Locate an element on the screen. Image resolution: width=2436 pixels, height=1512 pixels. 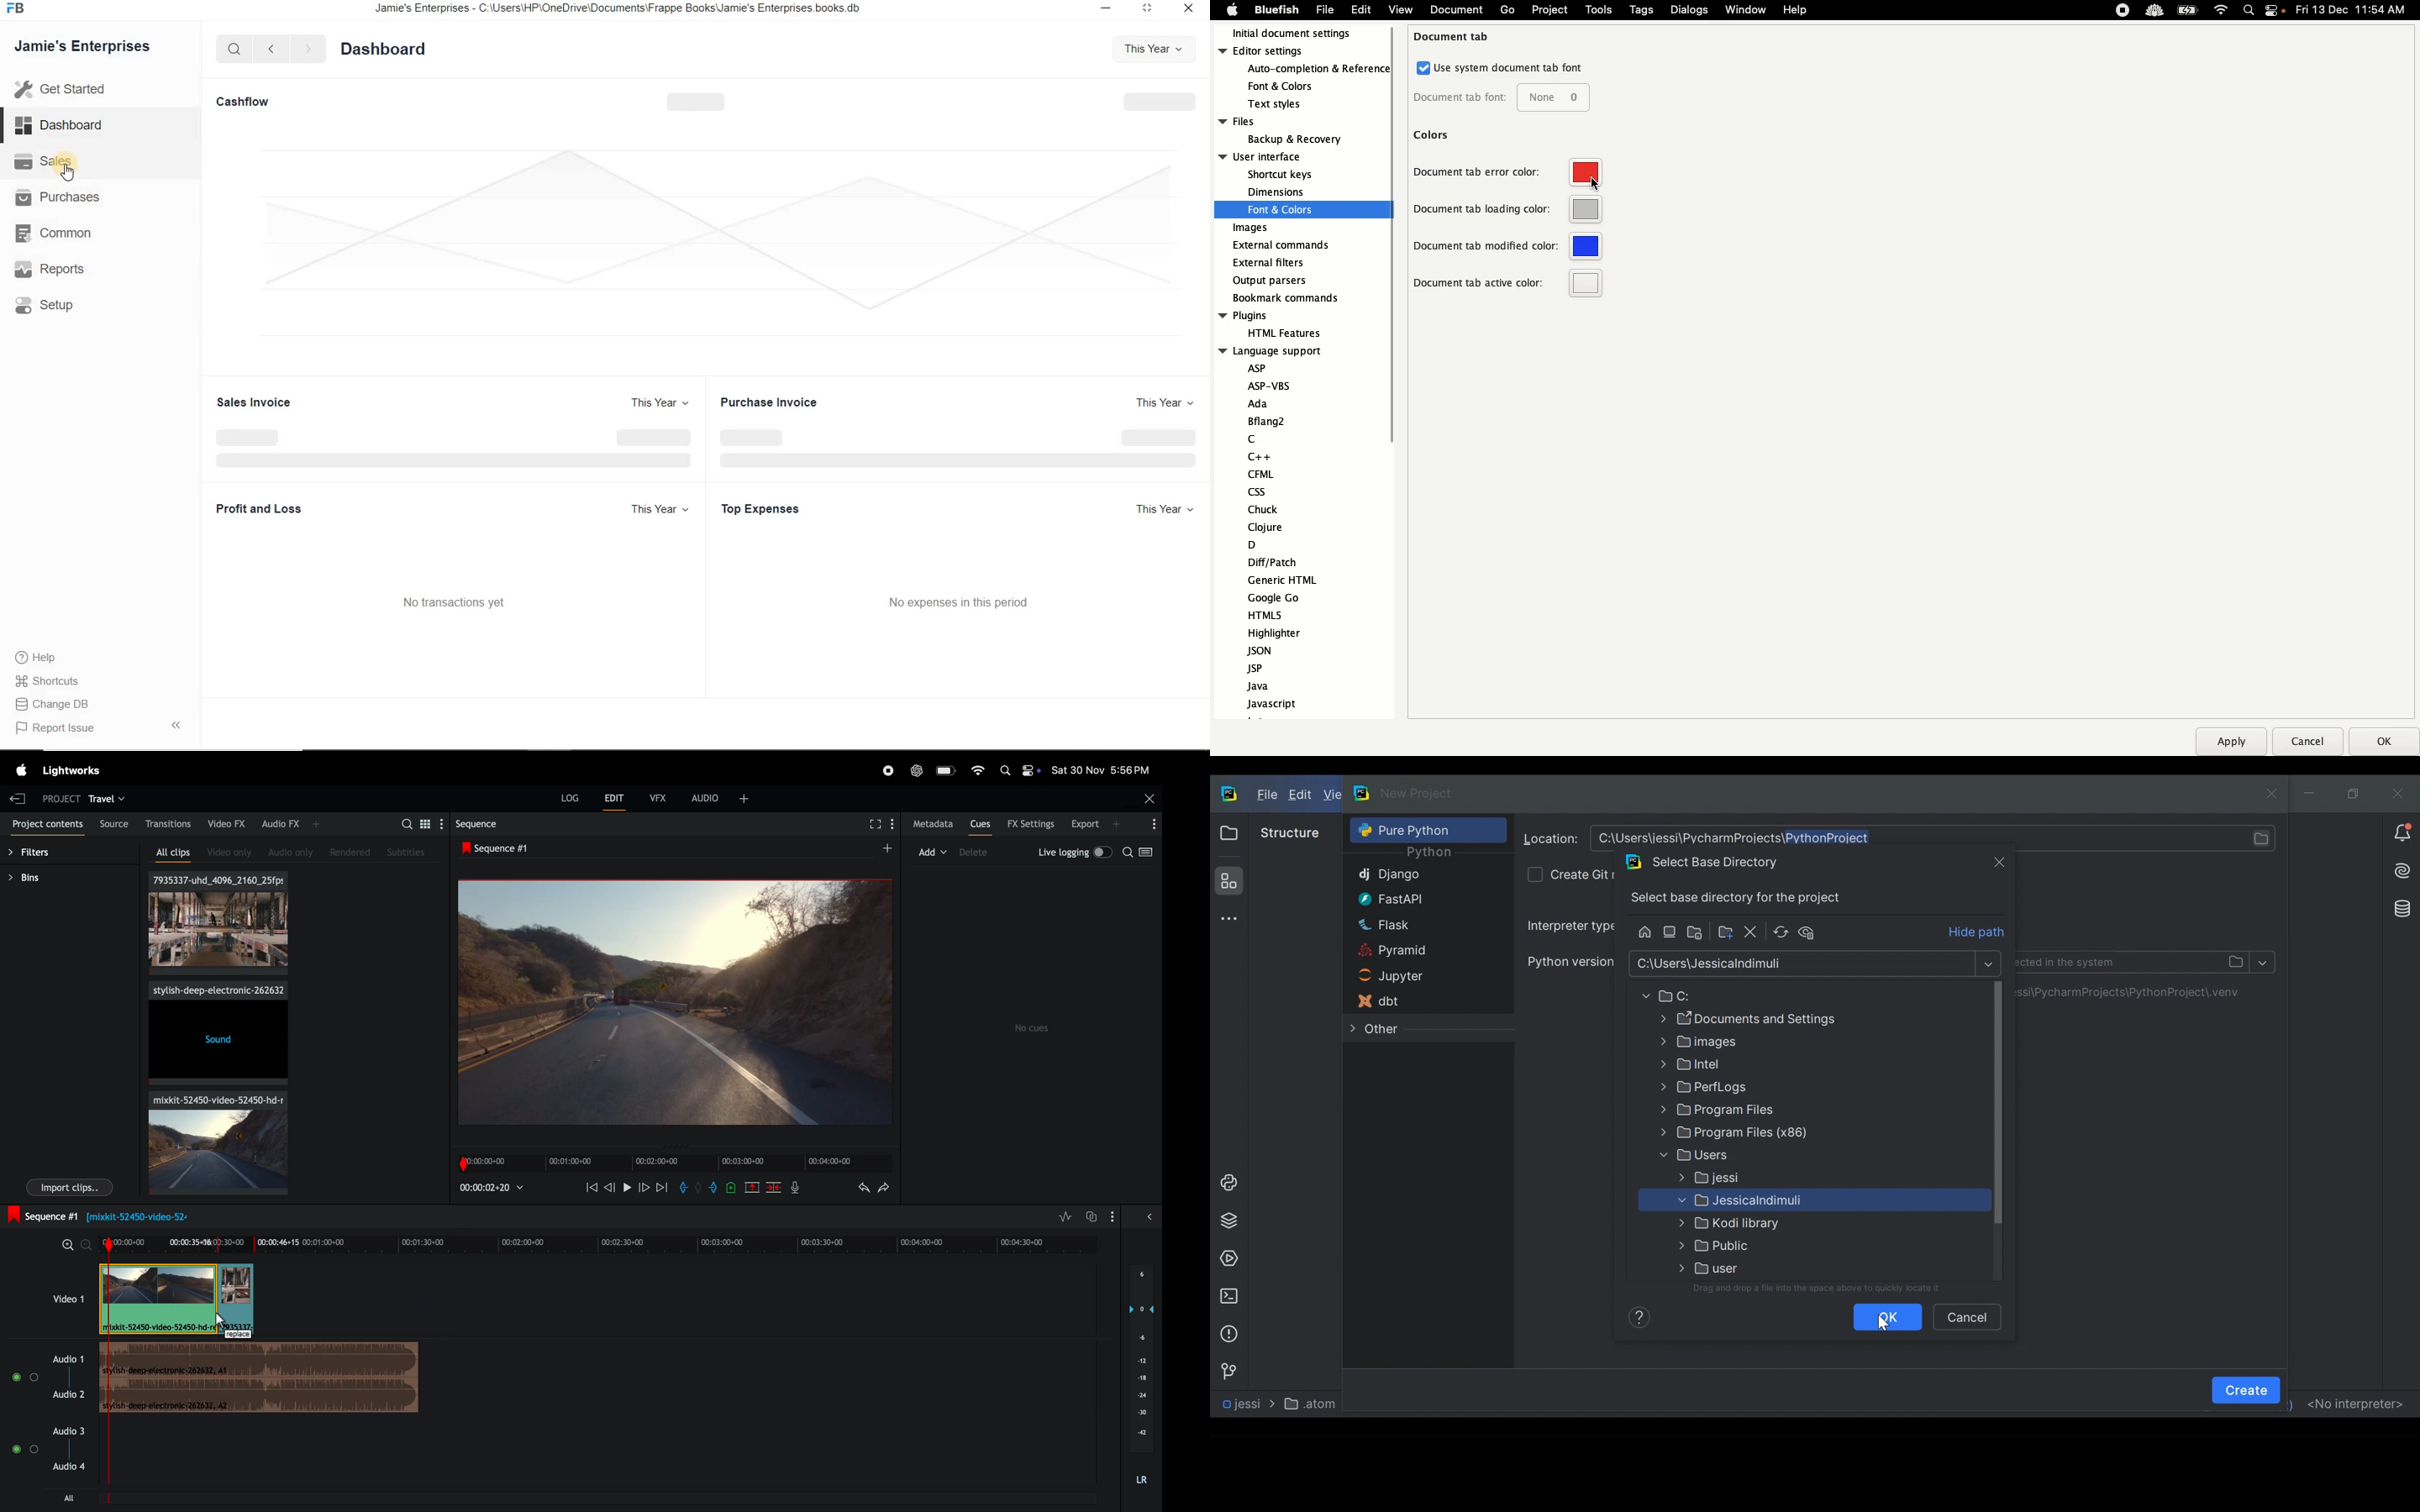
This Year is located at coordinates (655, 510).